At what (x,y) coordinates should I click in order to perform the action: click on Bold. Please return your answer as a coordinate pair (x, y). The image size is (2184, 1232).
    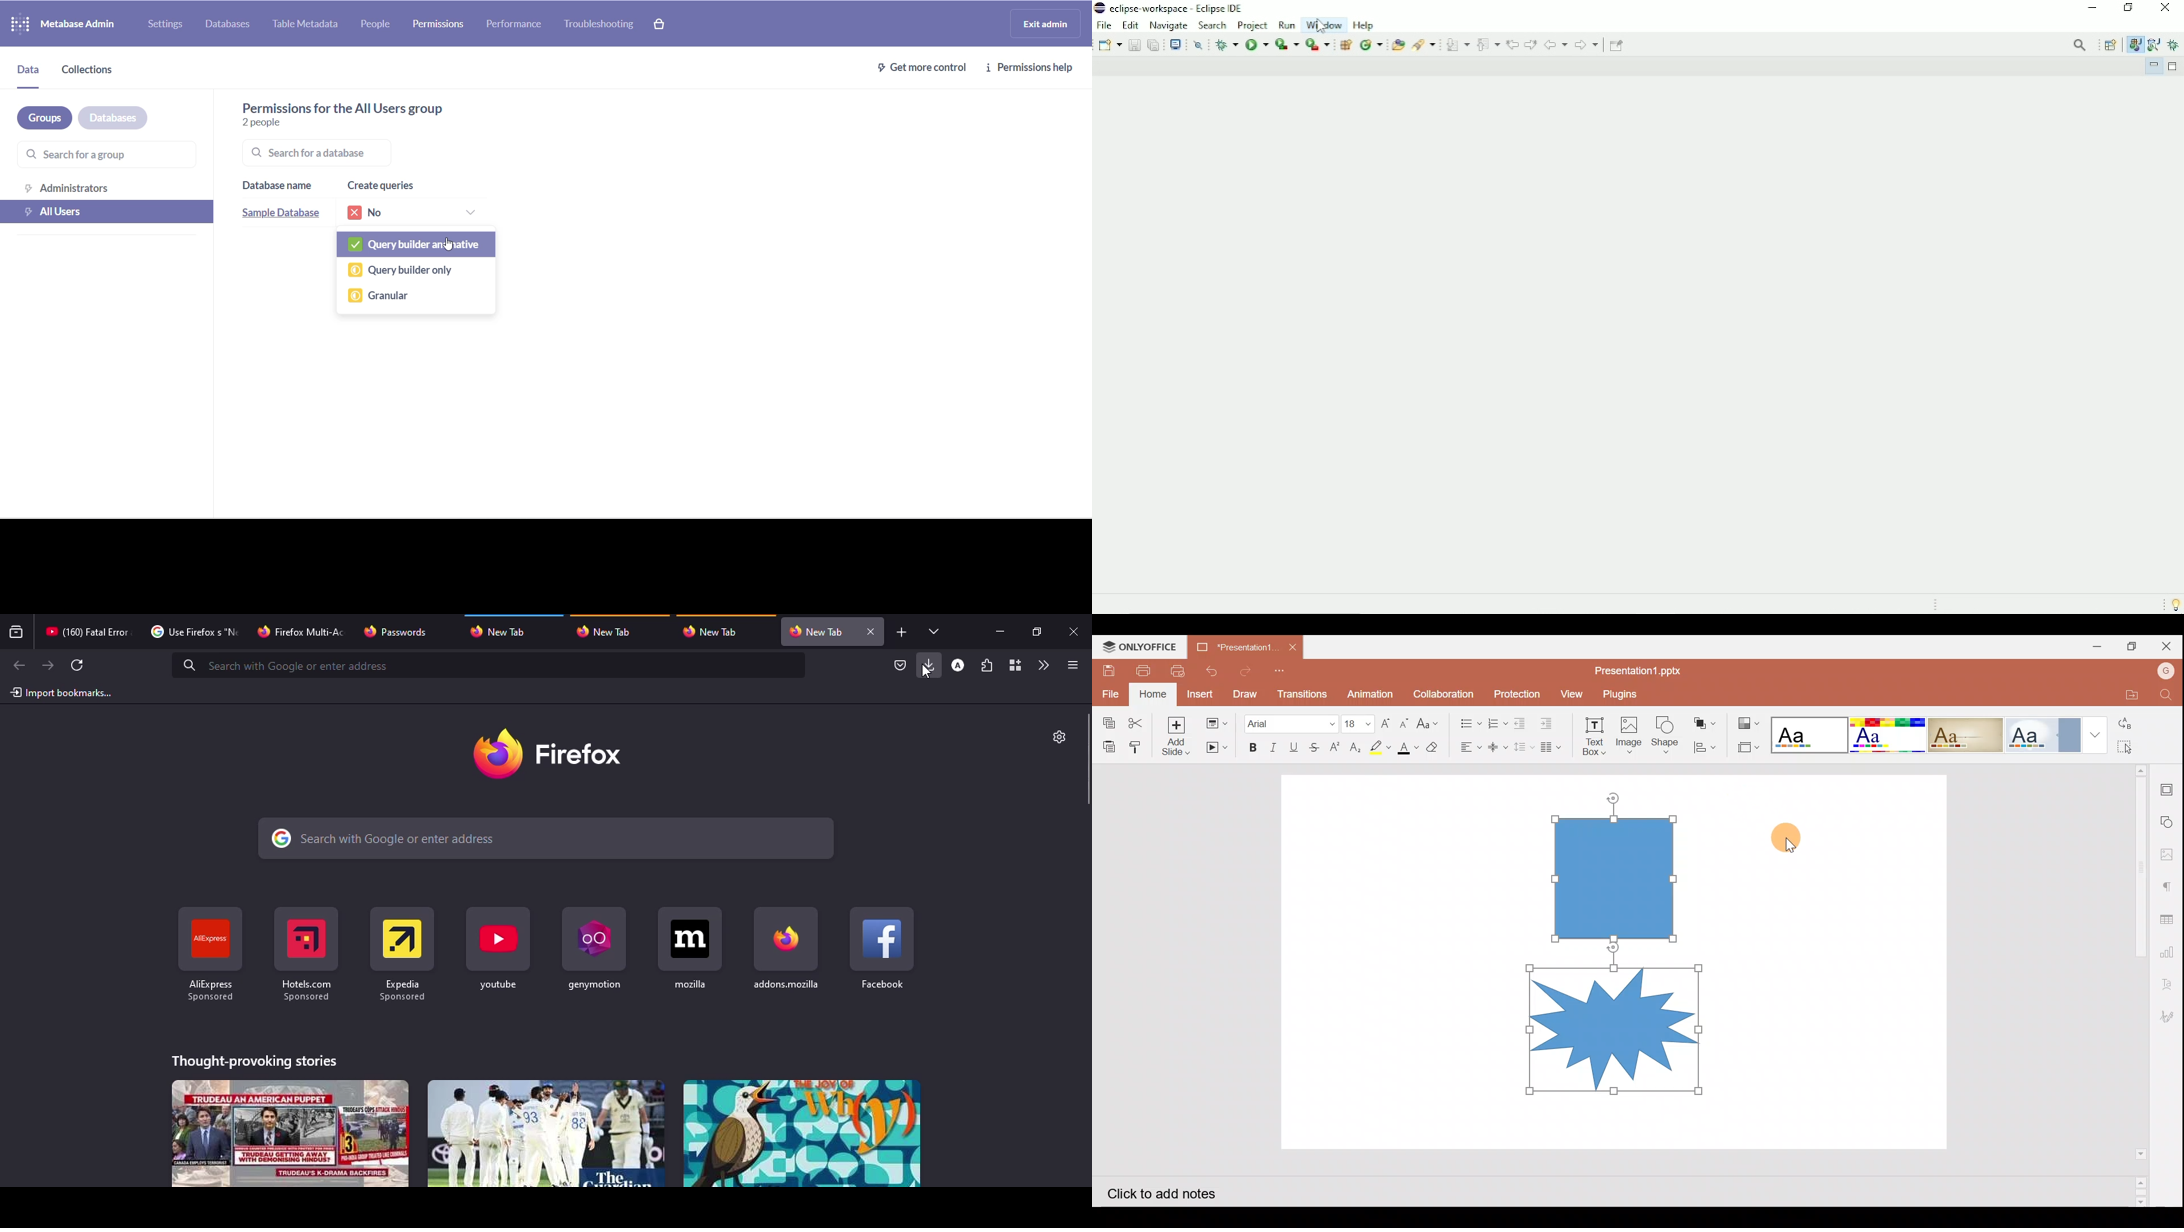
    Looking at the image, I should click on (1252, 745).